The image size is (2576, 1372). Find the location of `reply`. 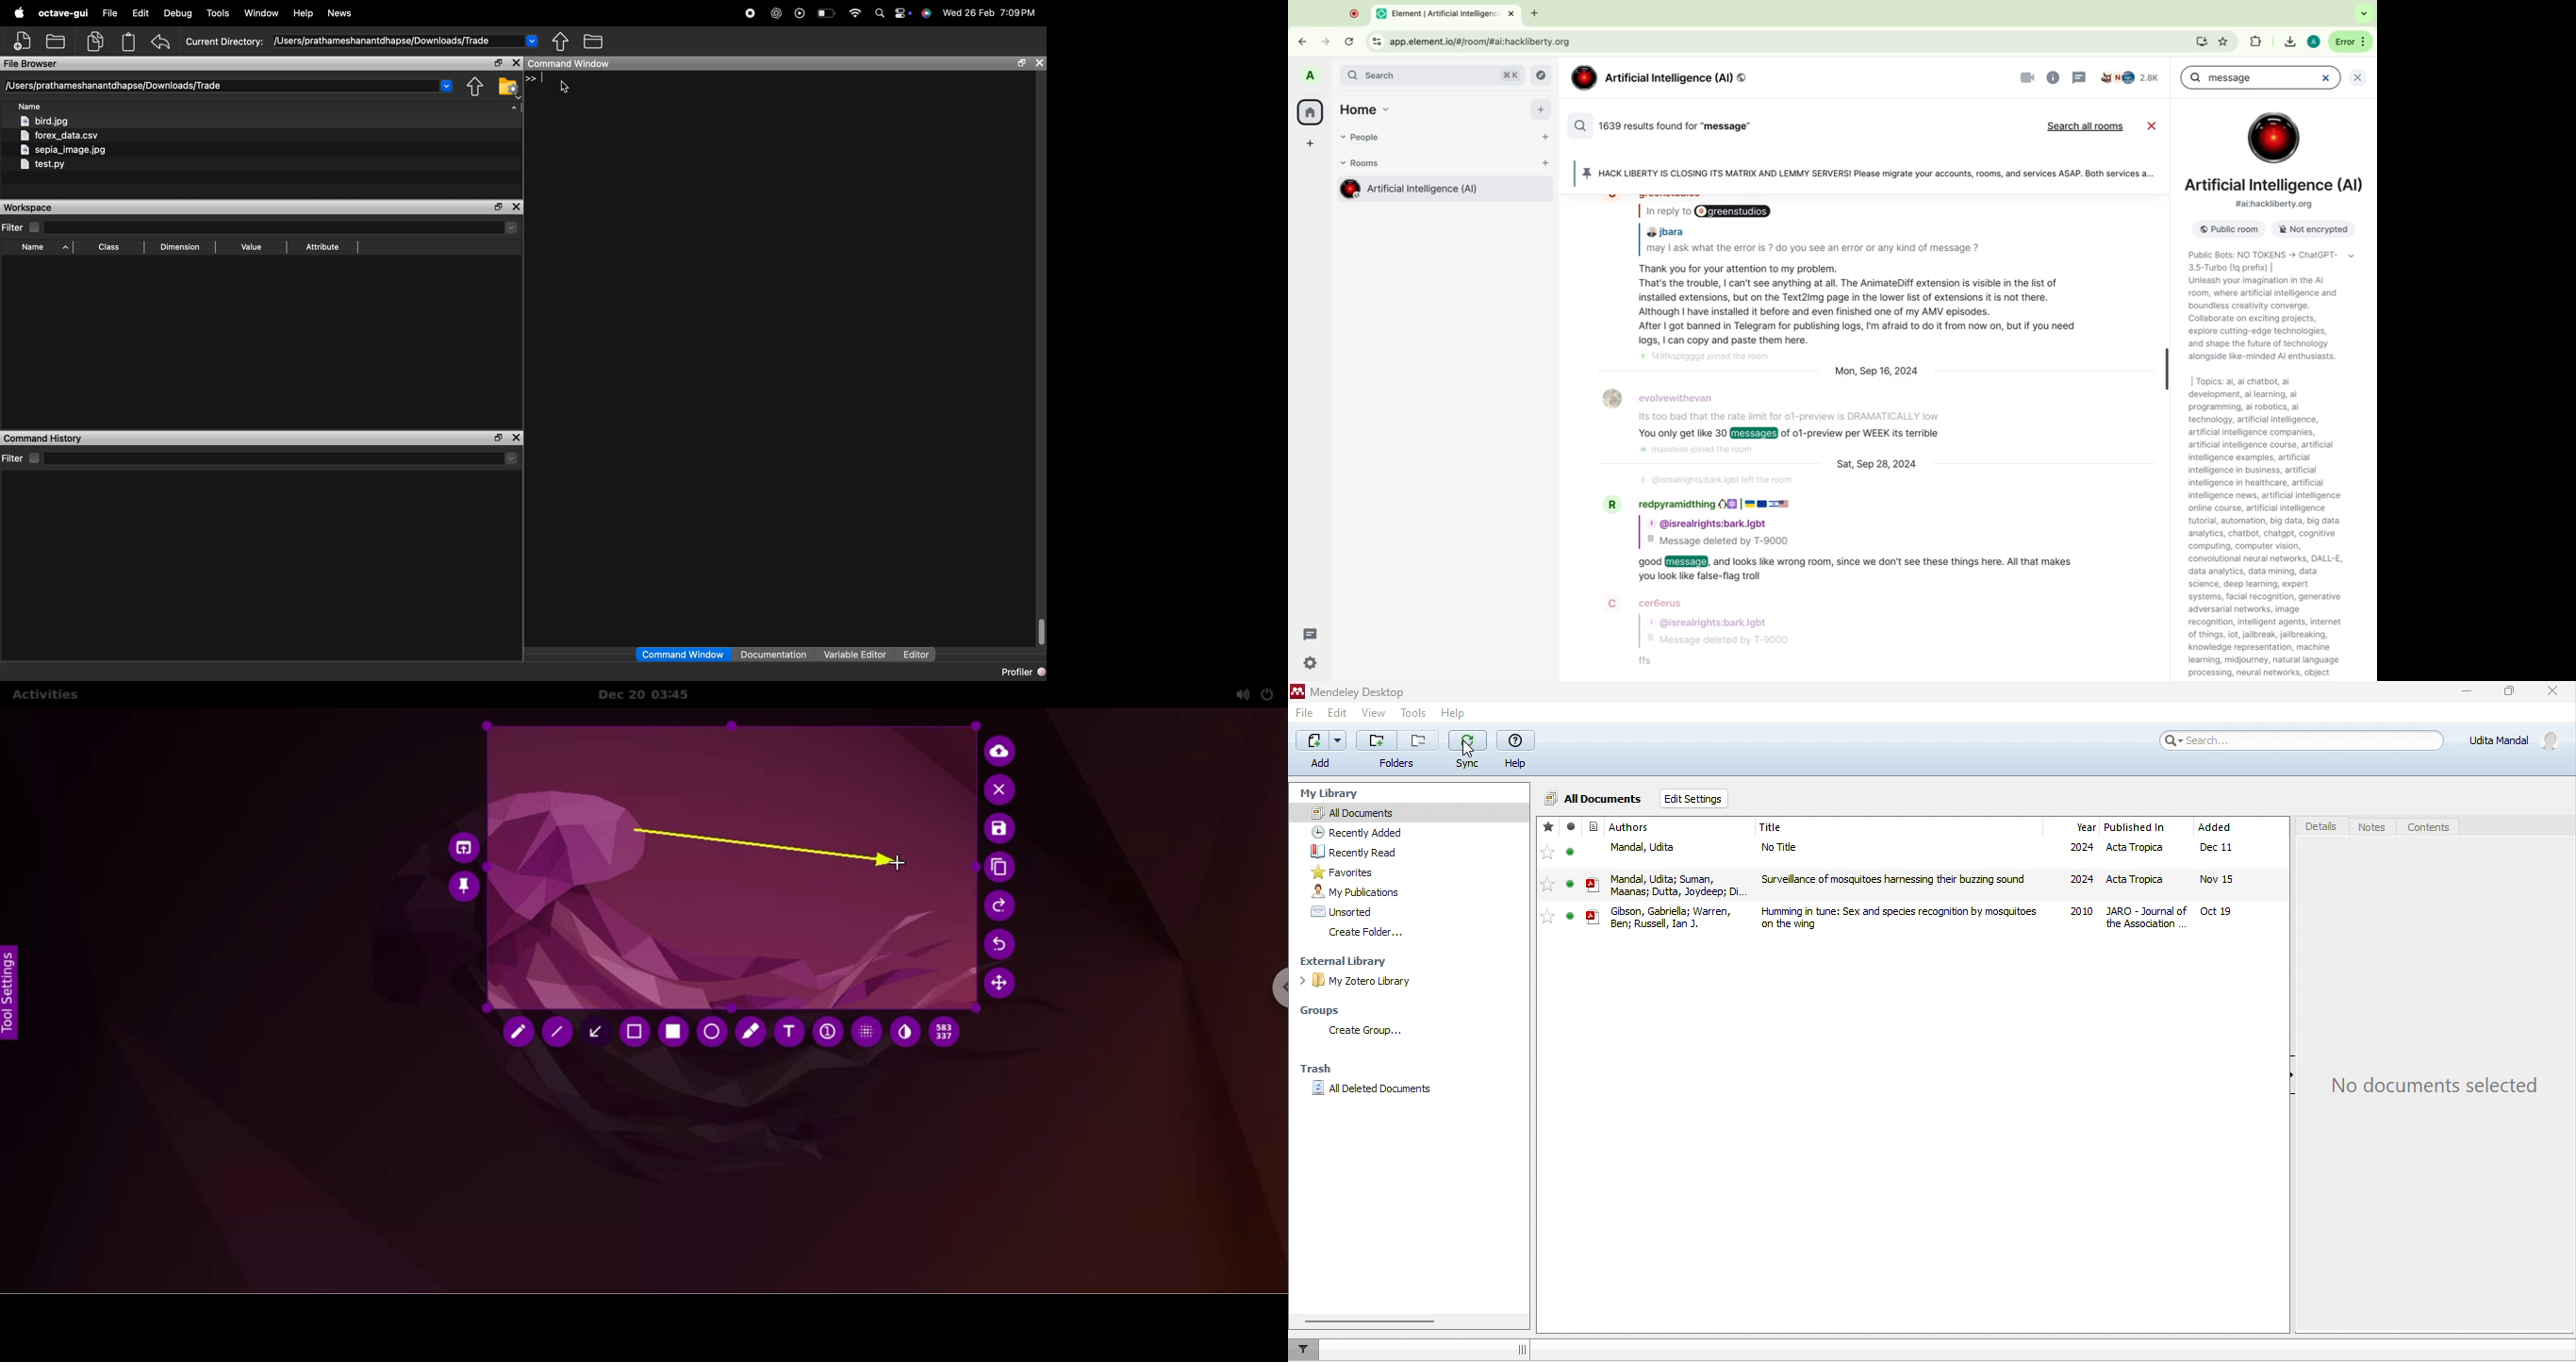

reply is located at coordinates (1750, 641).